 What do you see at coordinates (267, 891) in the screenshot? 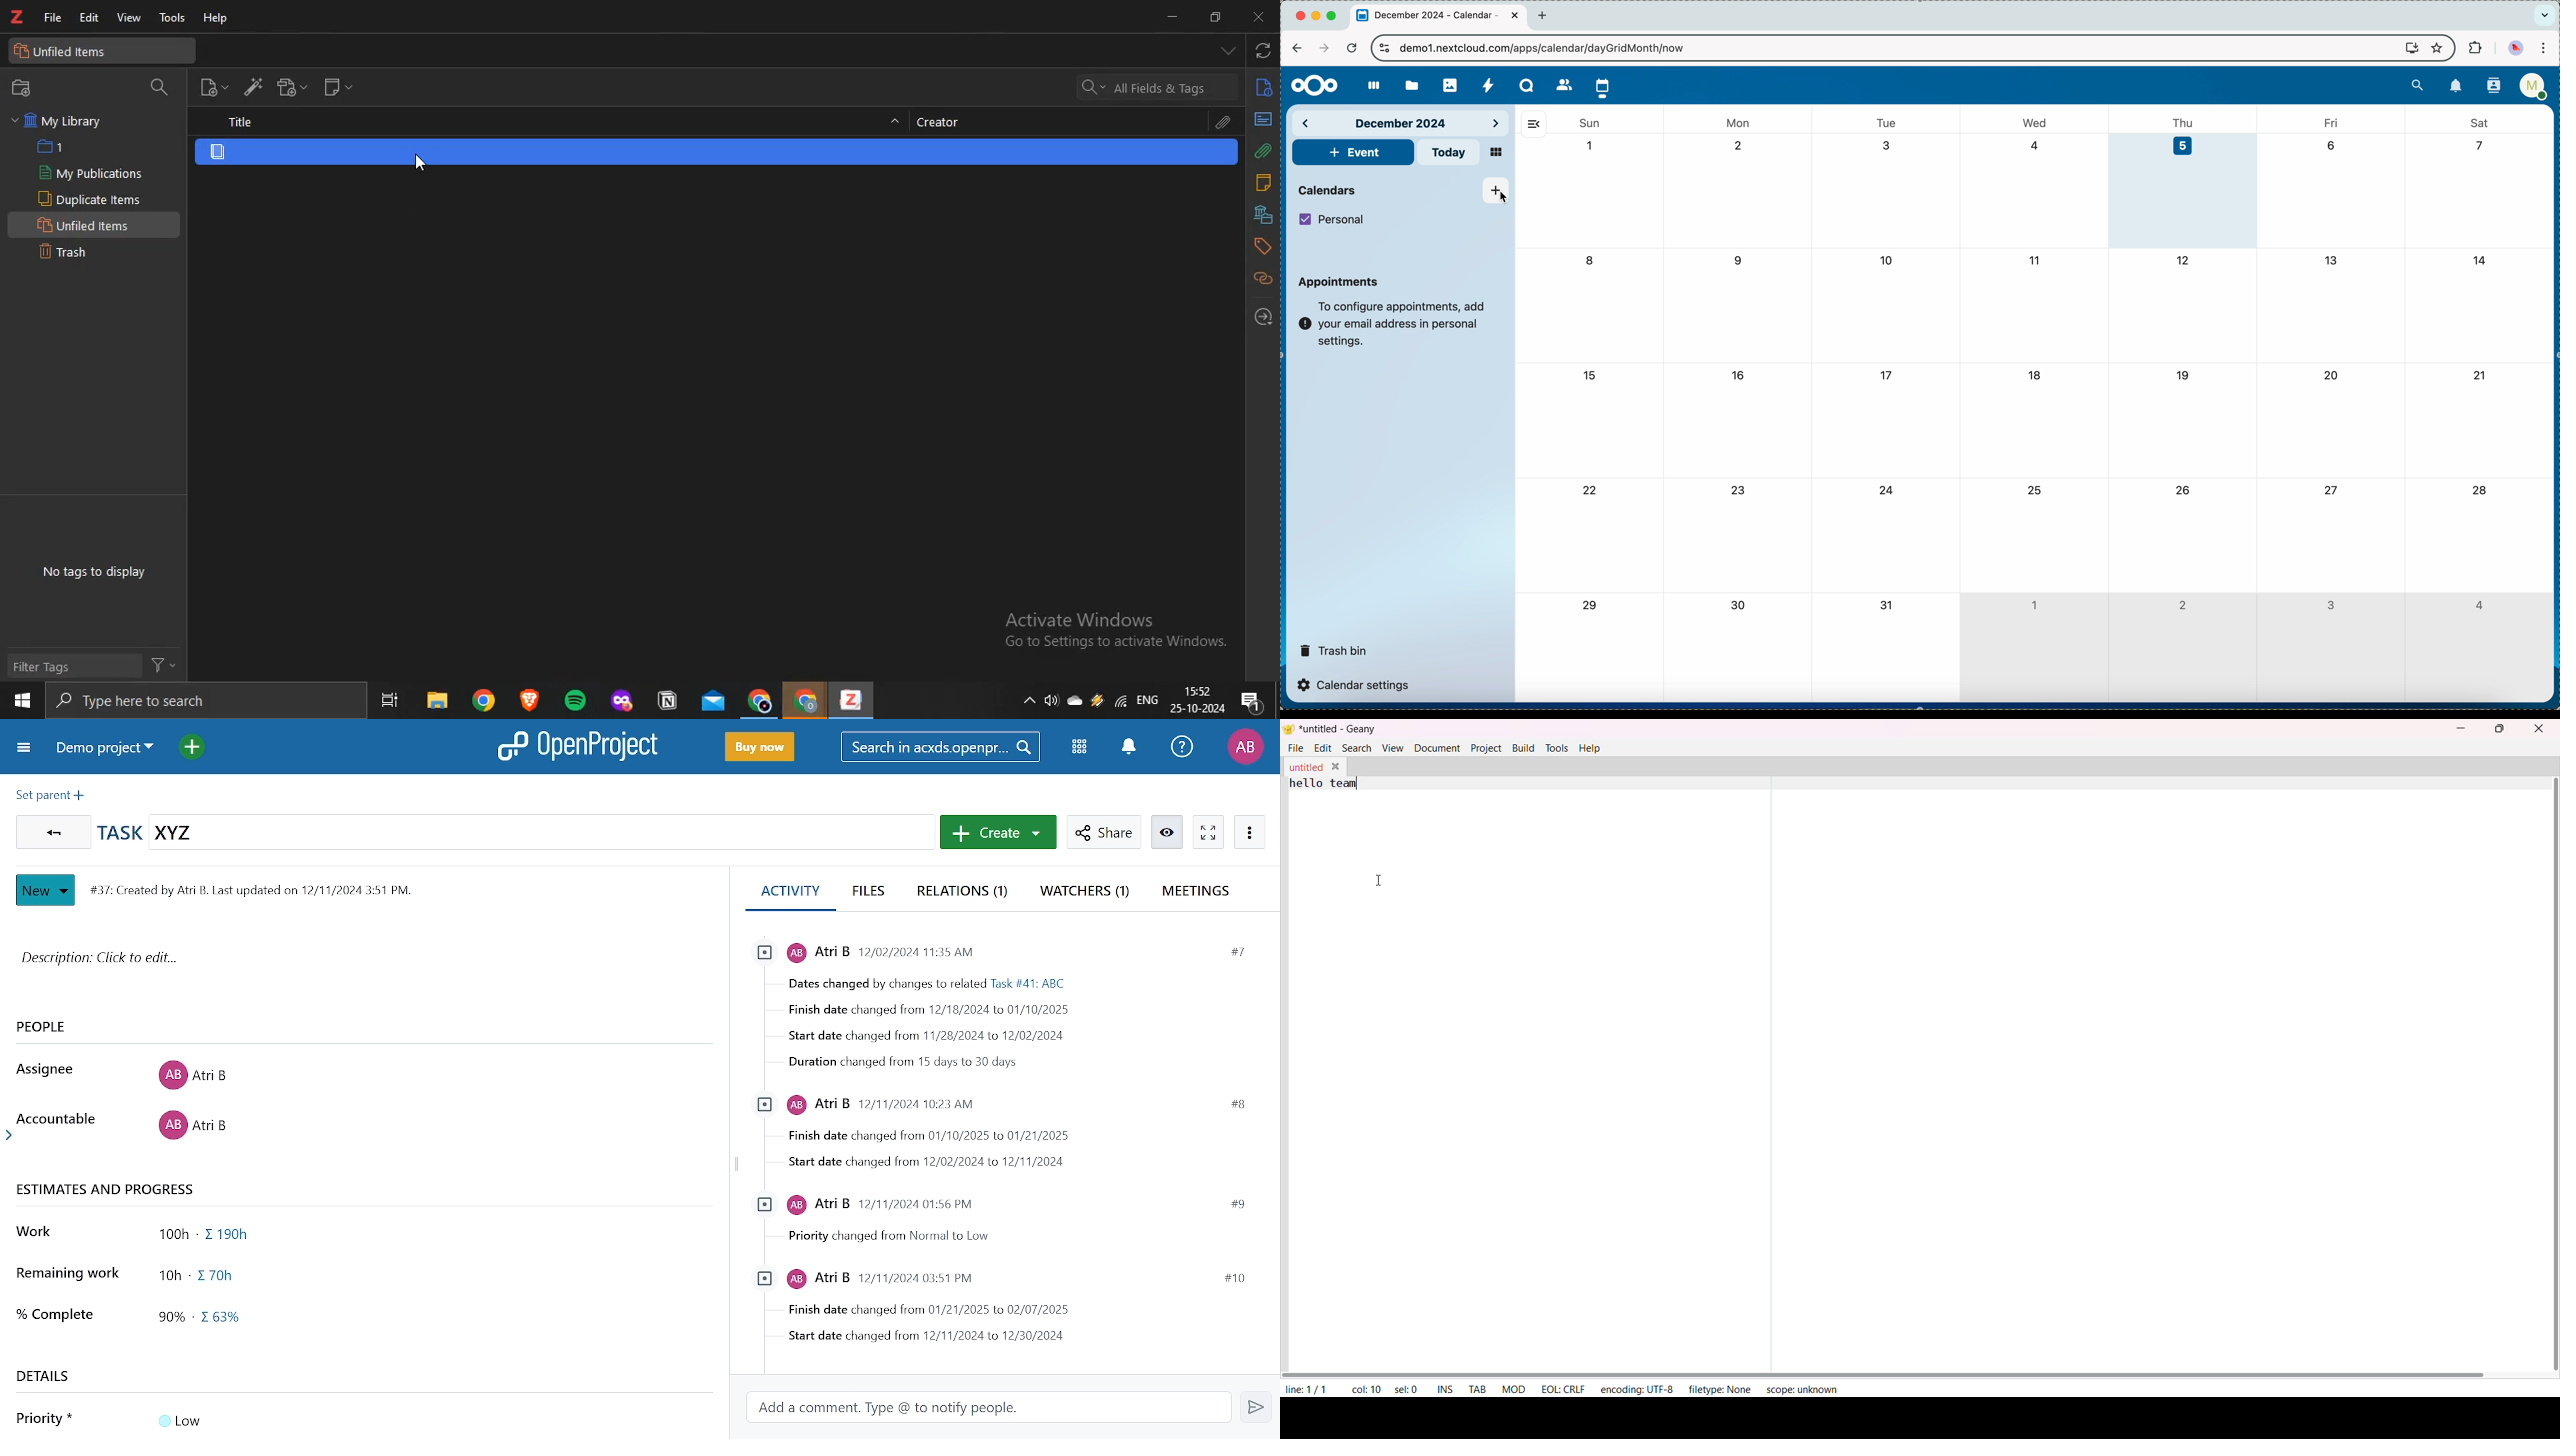
I see `#37: Created by Atri B. Last updated on 12/11/2024 3:51 PM.` at bounding box center [267, 891].